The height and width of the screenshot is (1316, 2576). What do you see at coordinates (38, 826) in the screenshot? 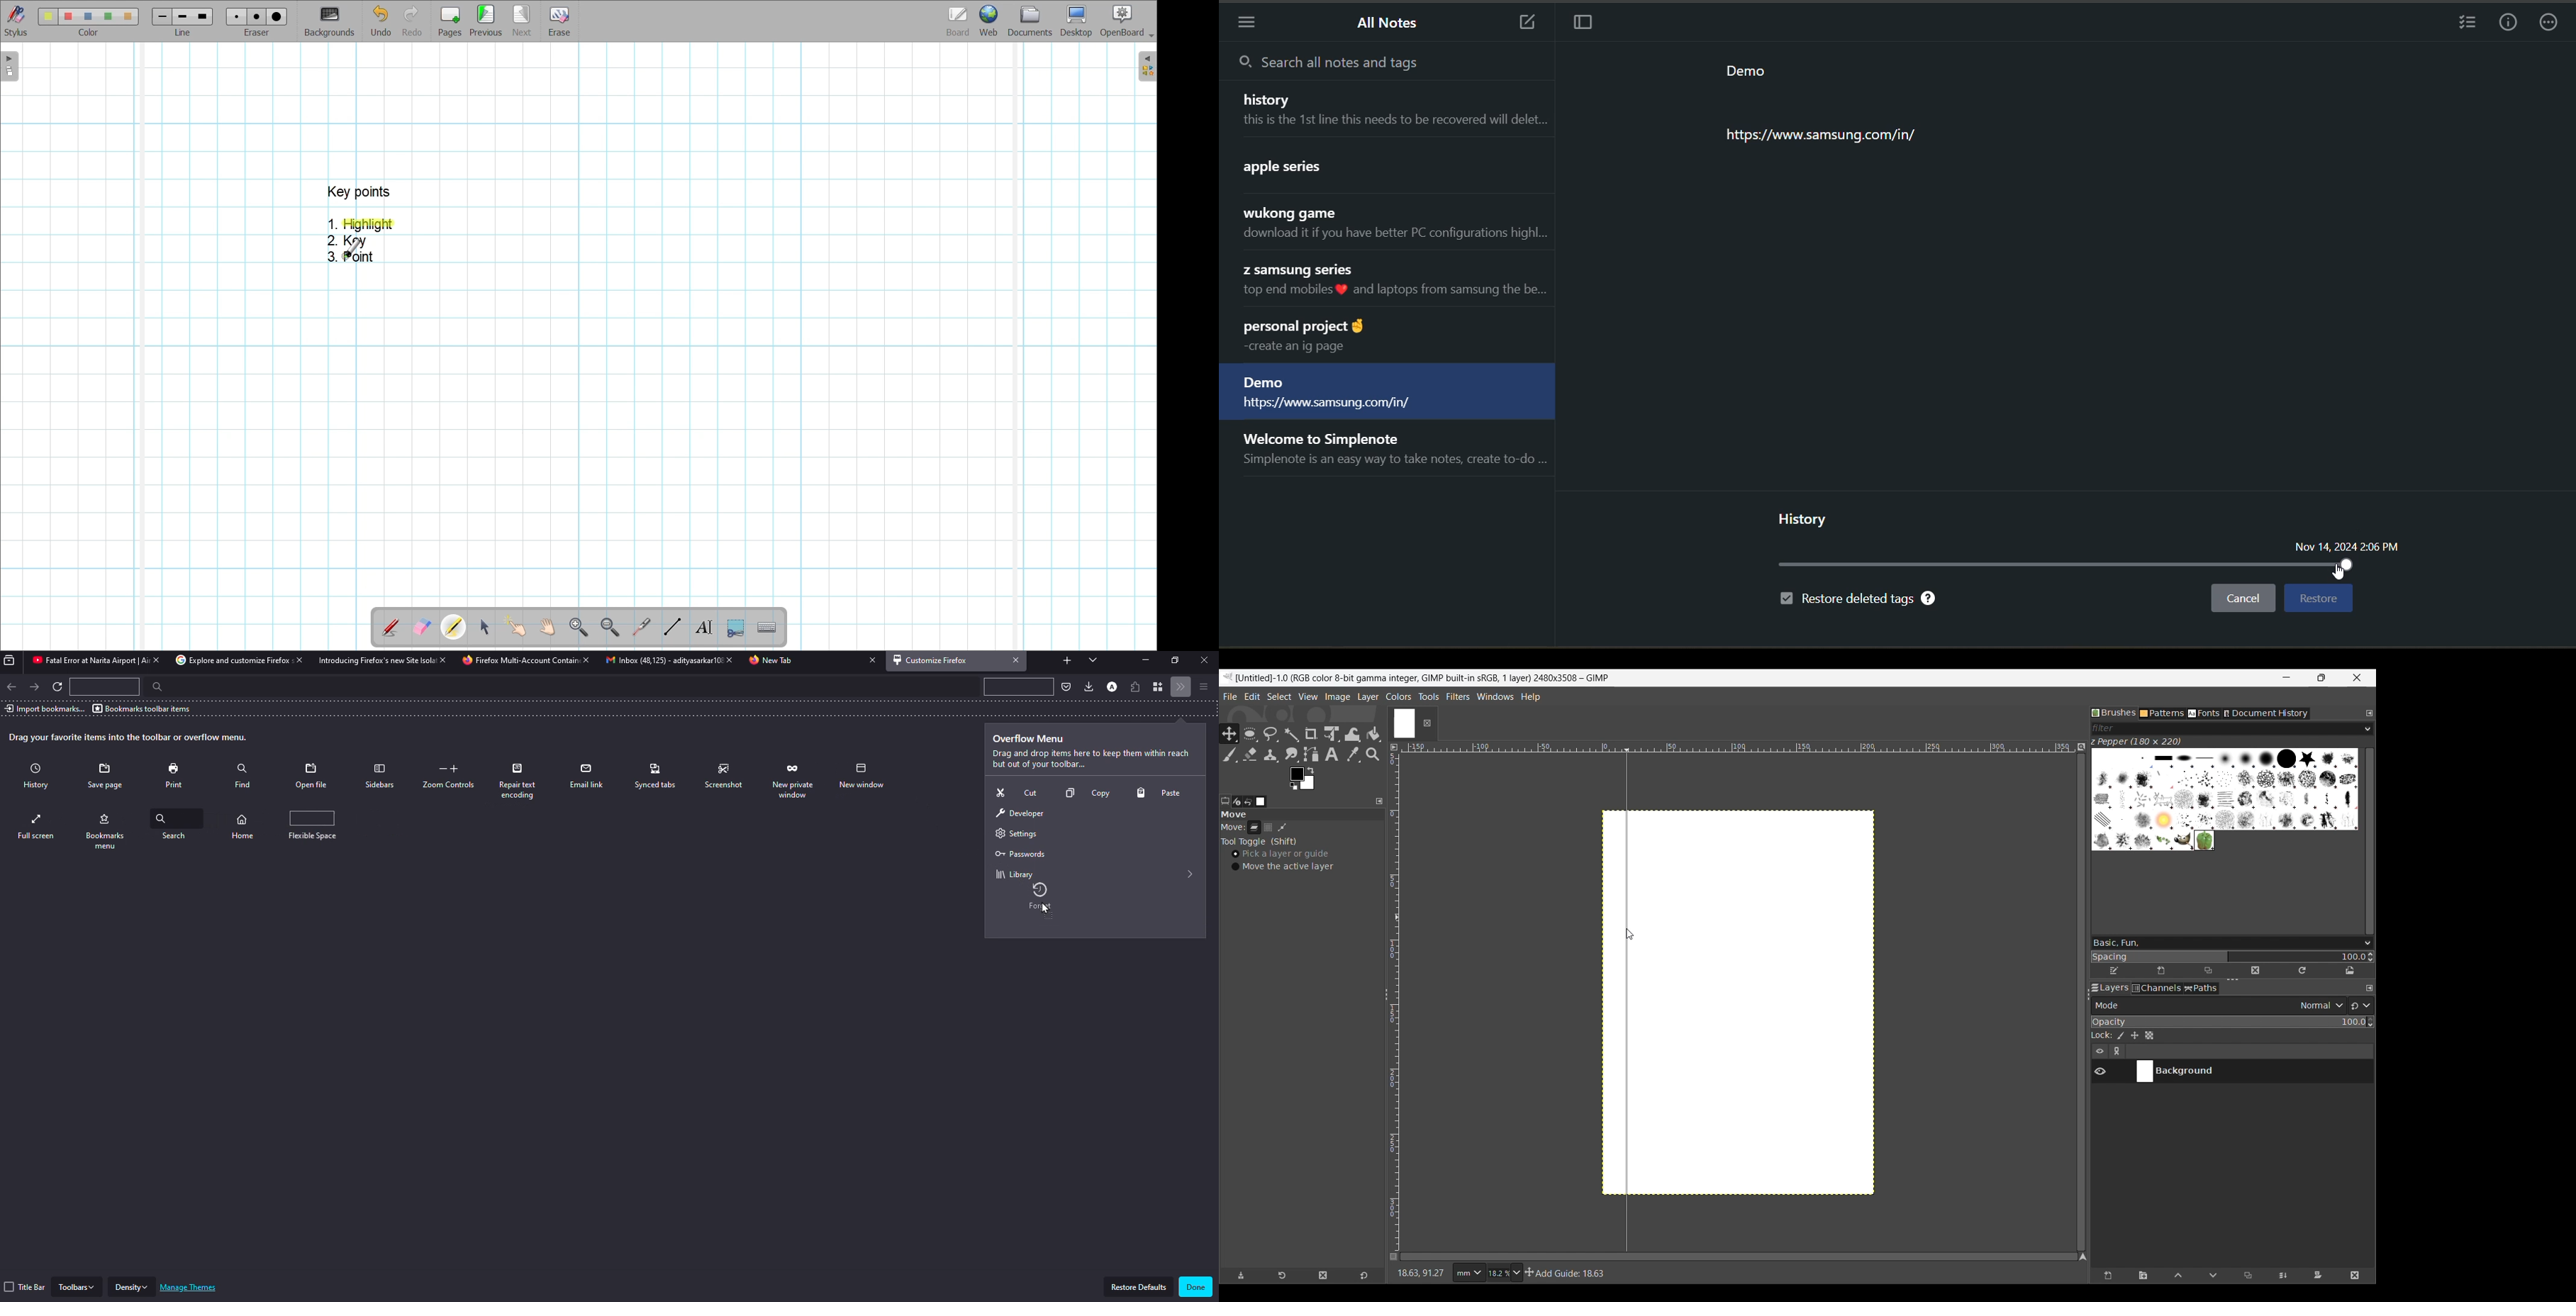
I see `new window` at bounding box center [38, 826].